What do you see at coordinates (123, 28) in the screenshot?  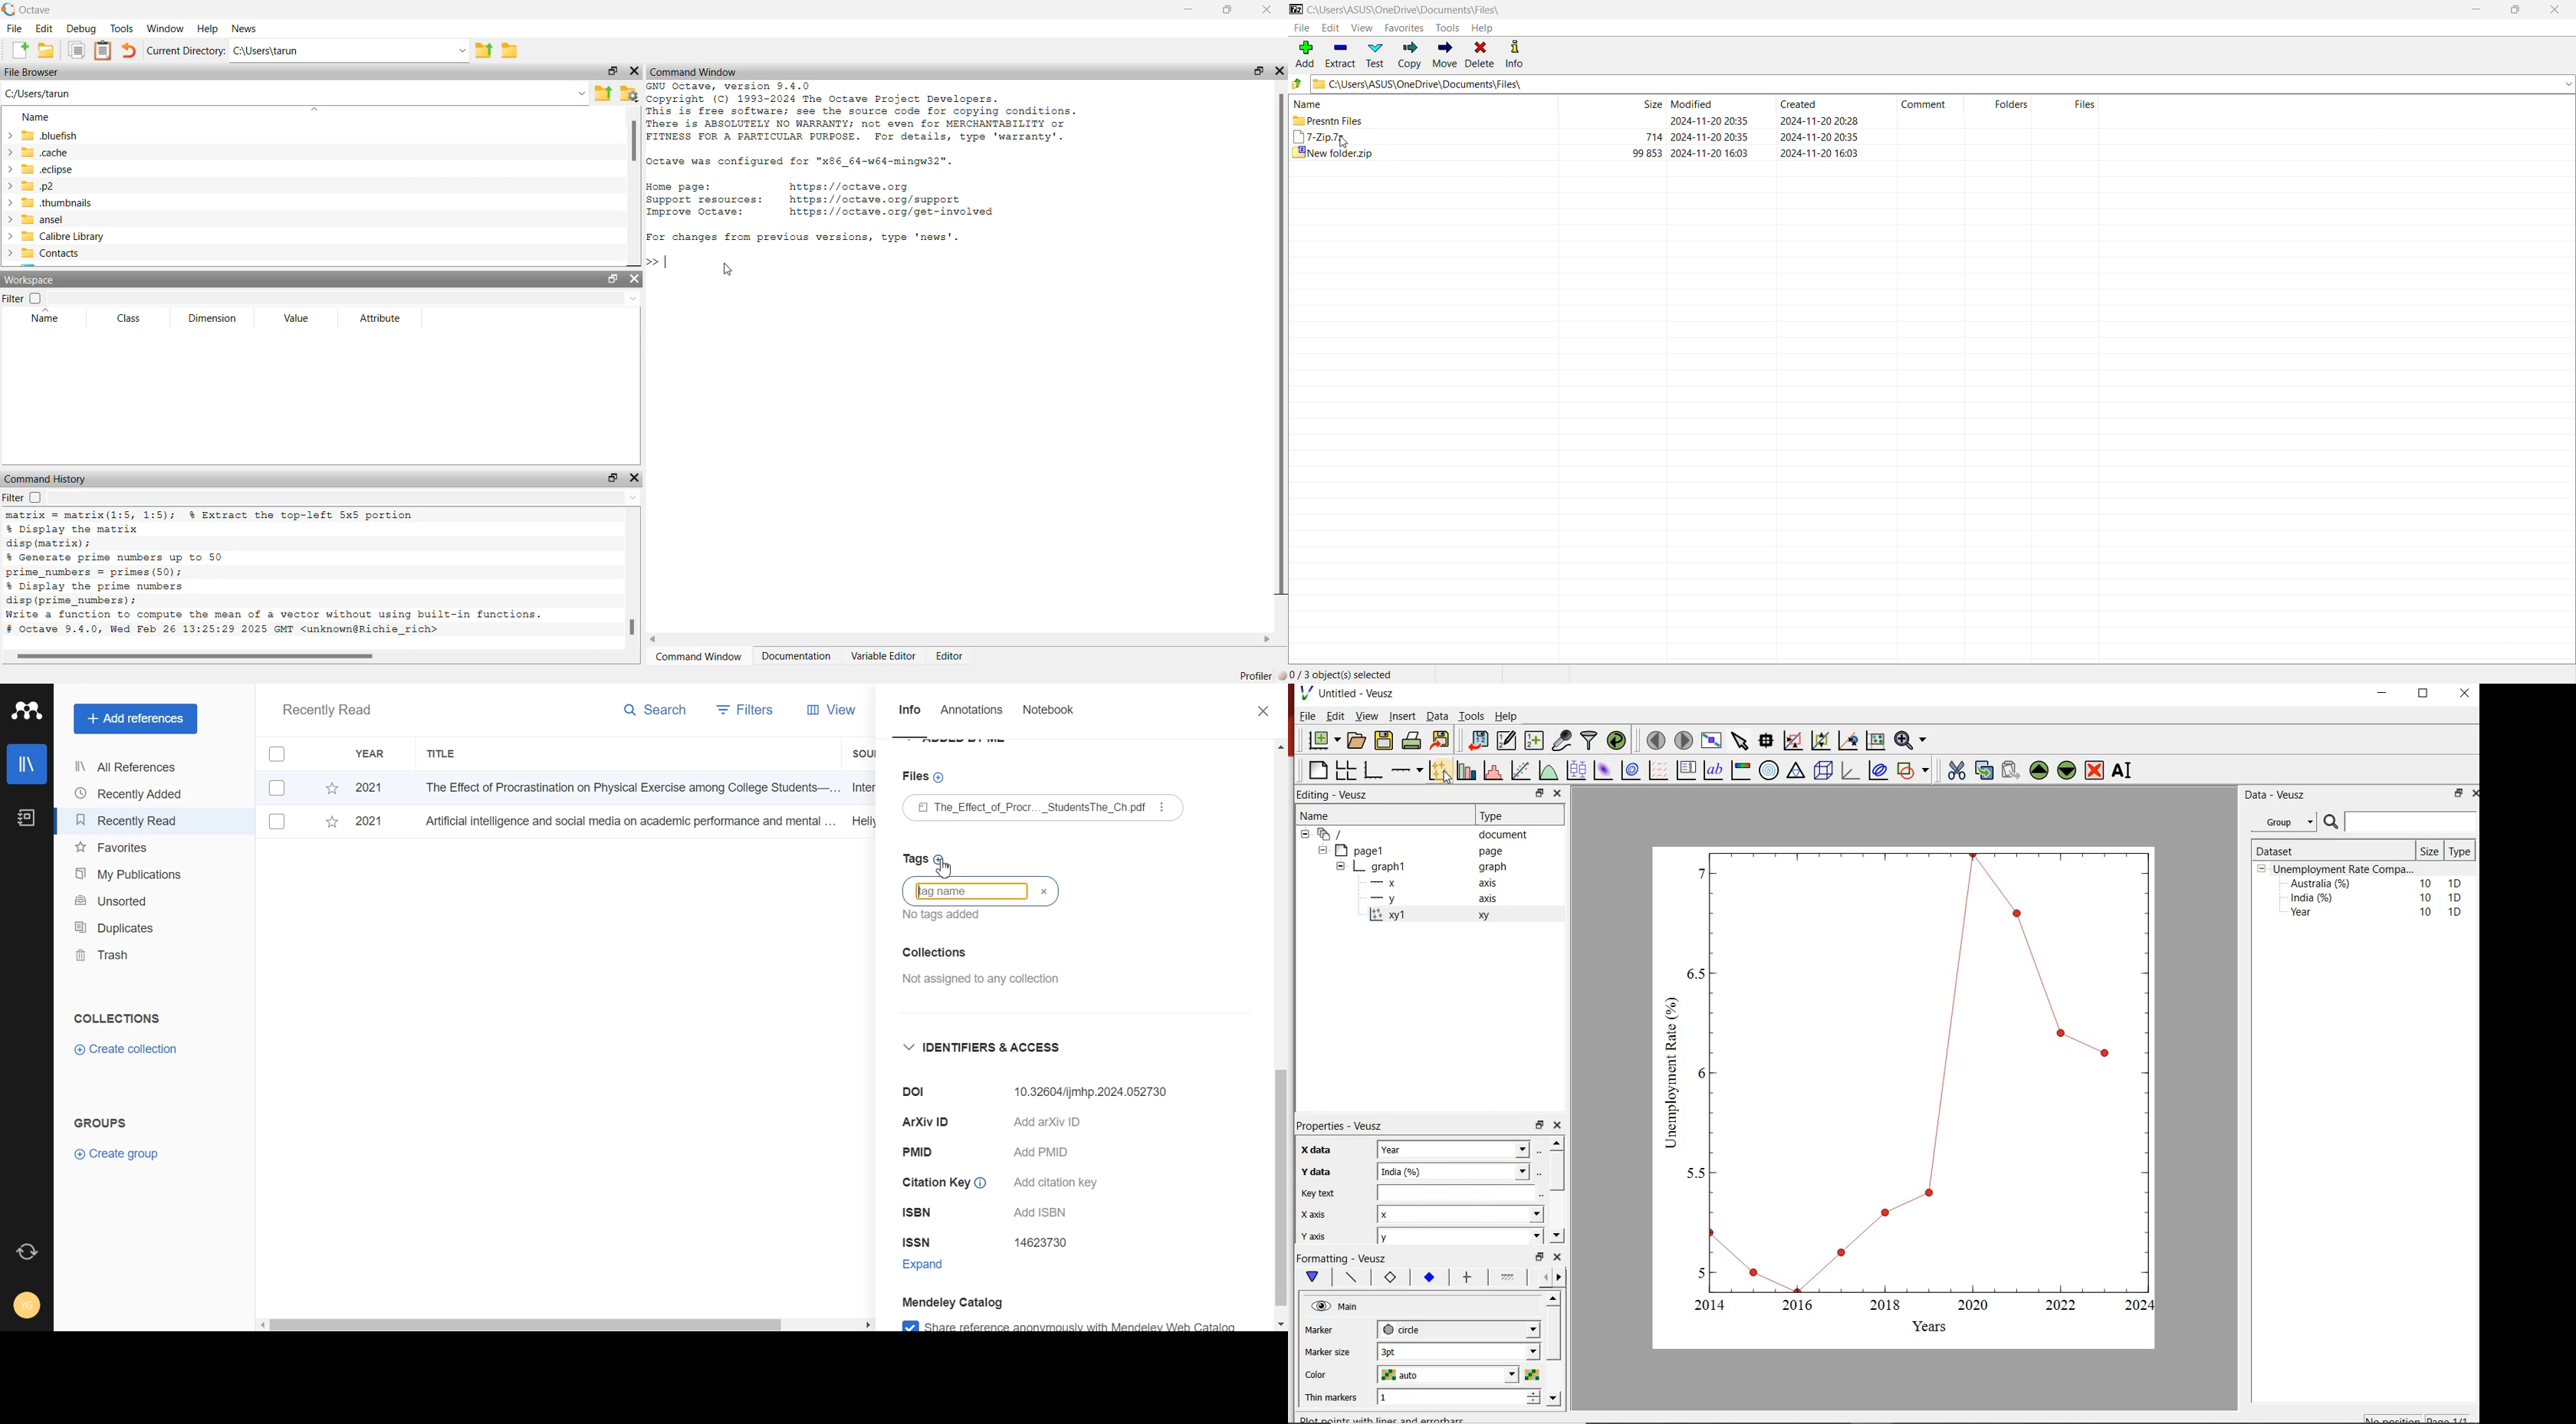 I see `tools` at bounding box center [123, 28].